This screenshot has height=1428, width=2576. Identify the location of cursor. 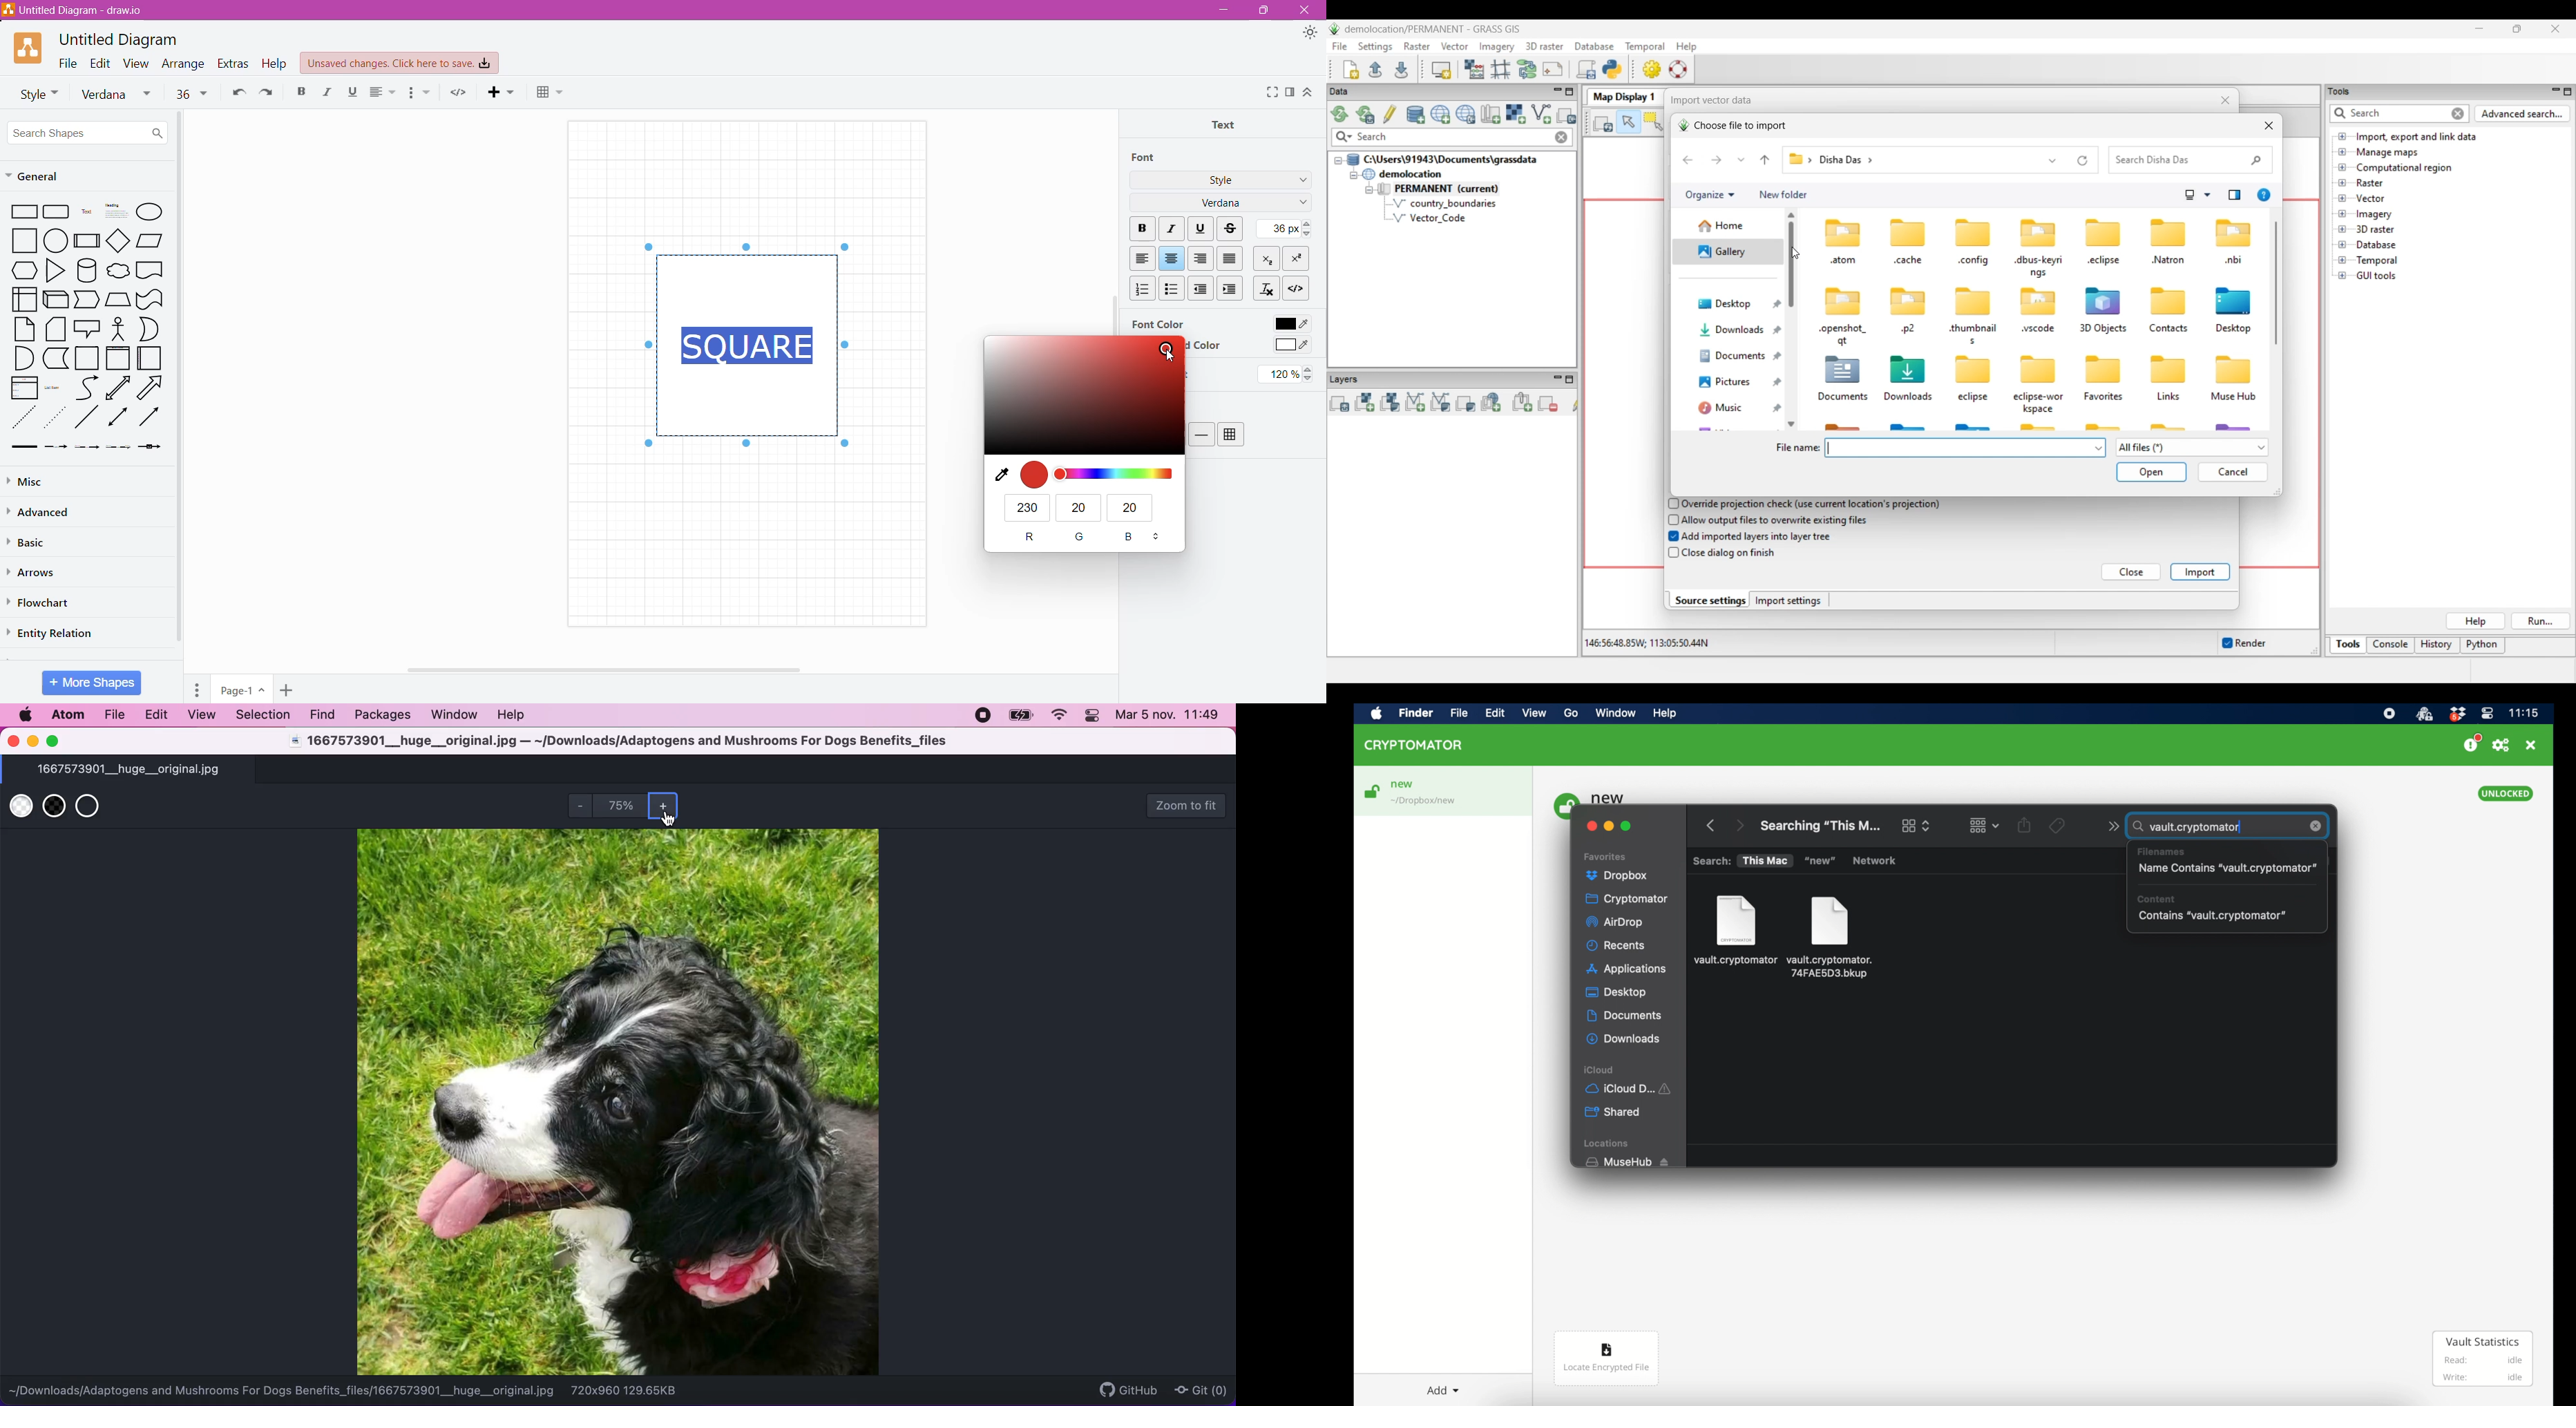
(1166, 361).